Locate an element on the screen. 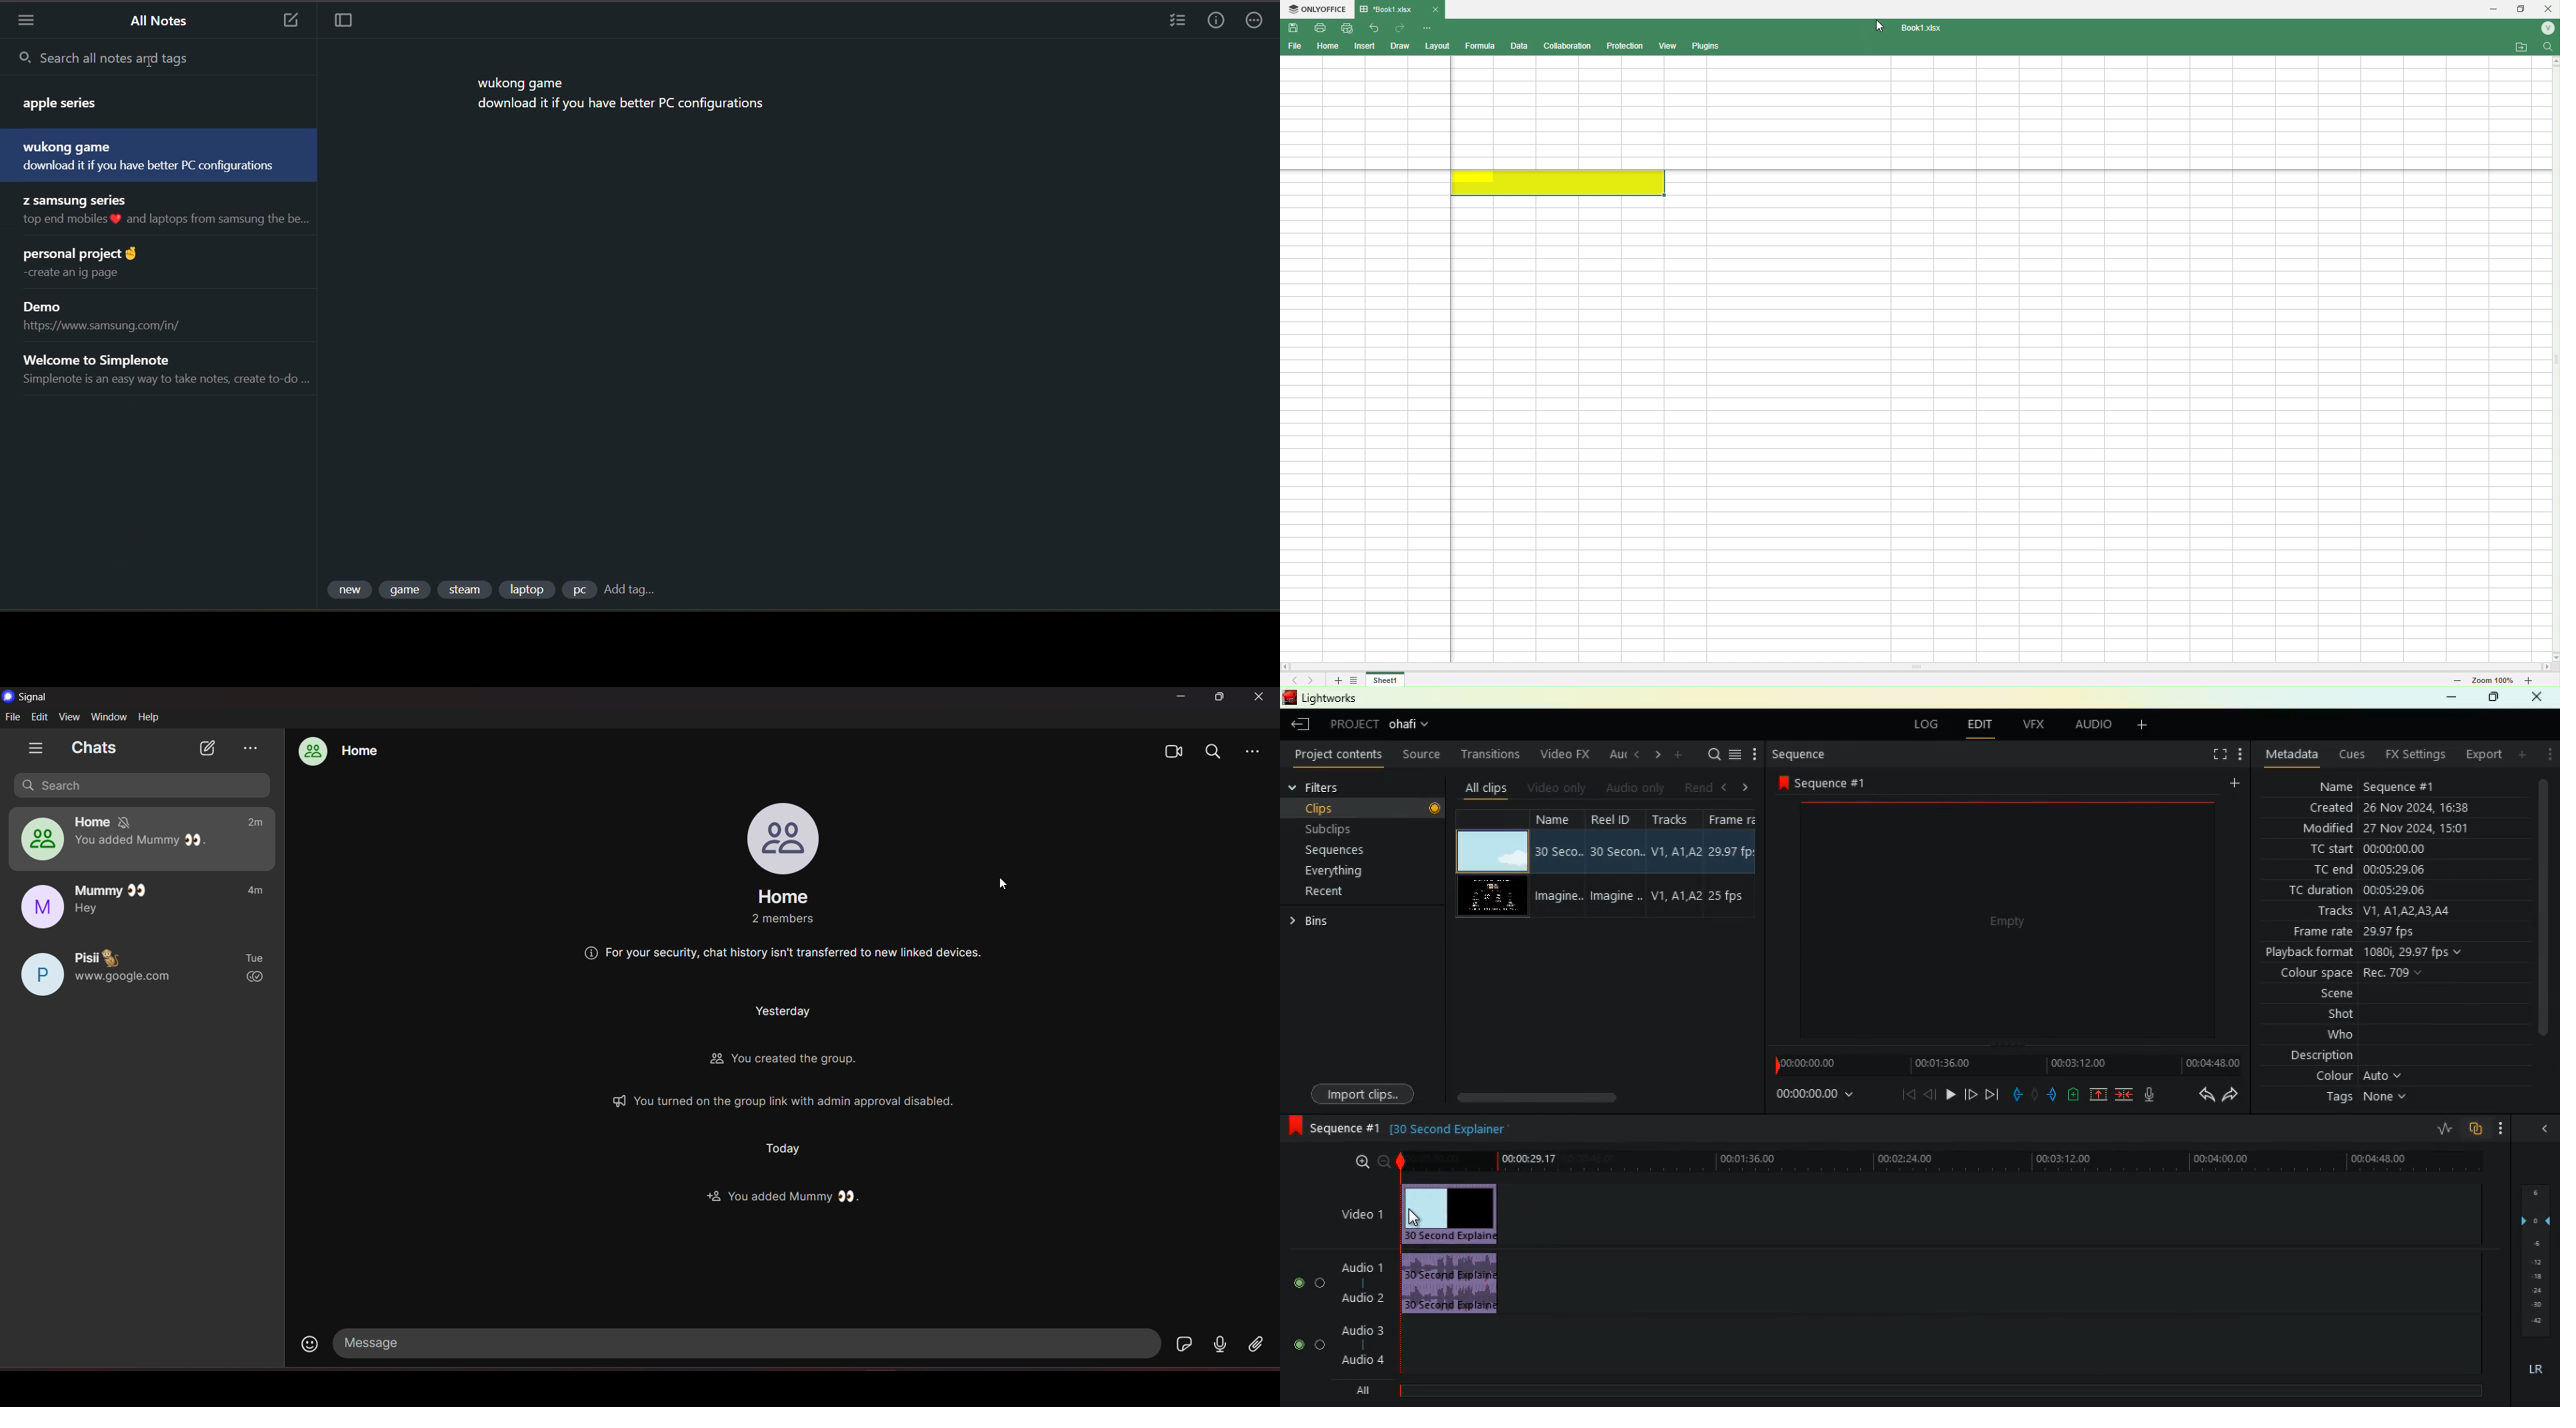  new note is located at coordinates (290, 19).